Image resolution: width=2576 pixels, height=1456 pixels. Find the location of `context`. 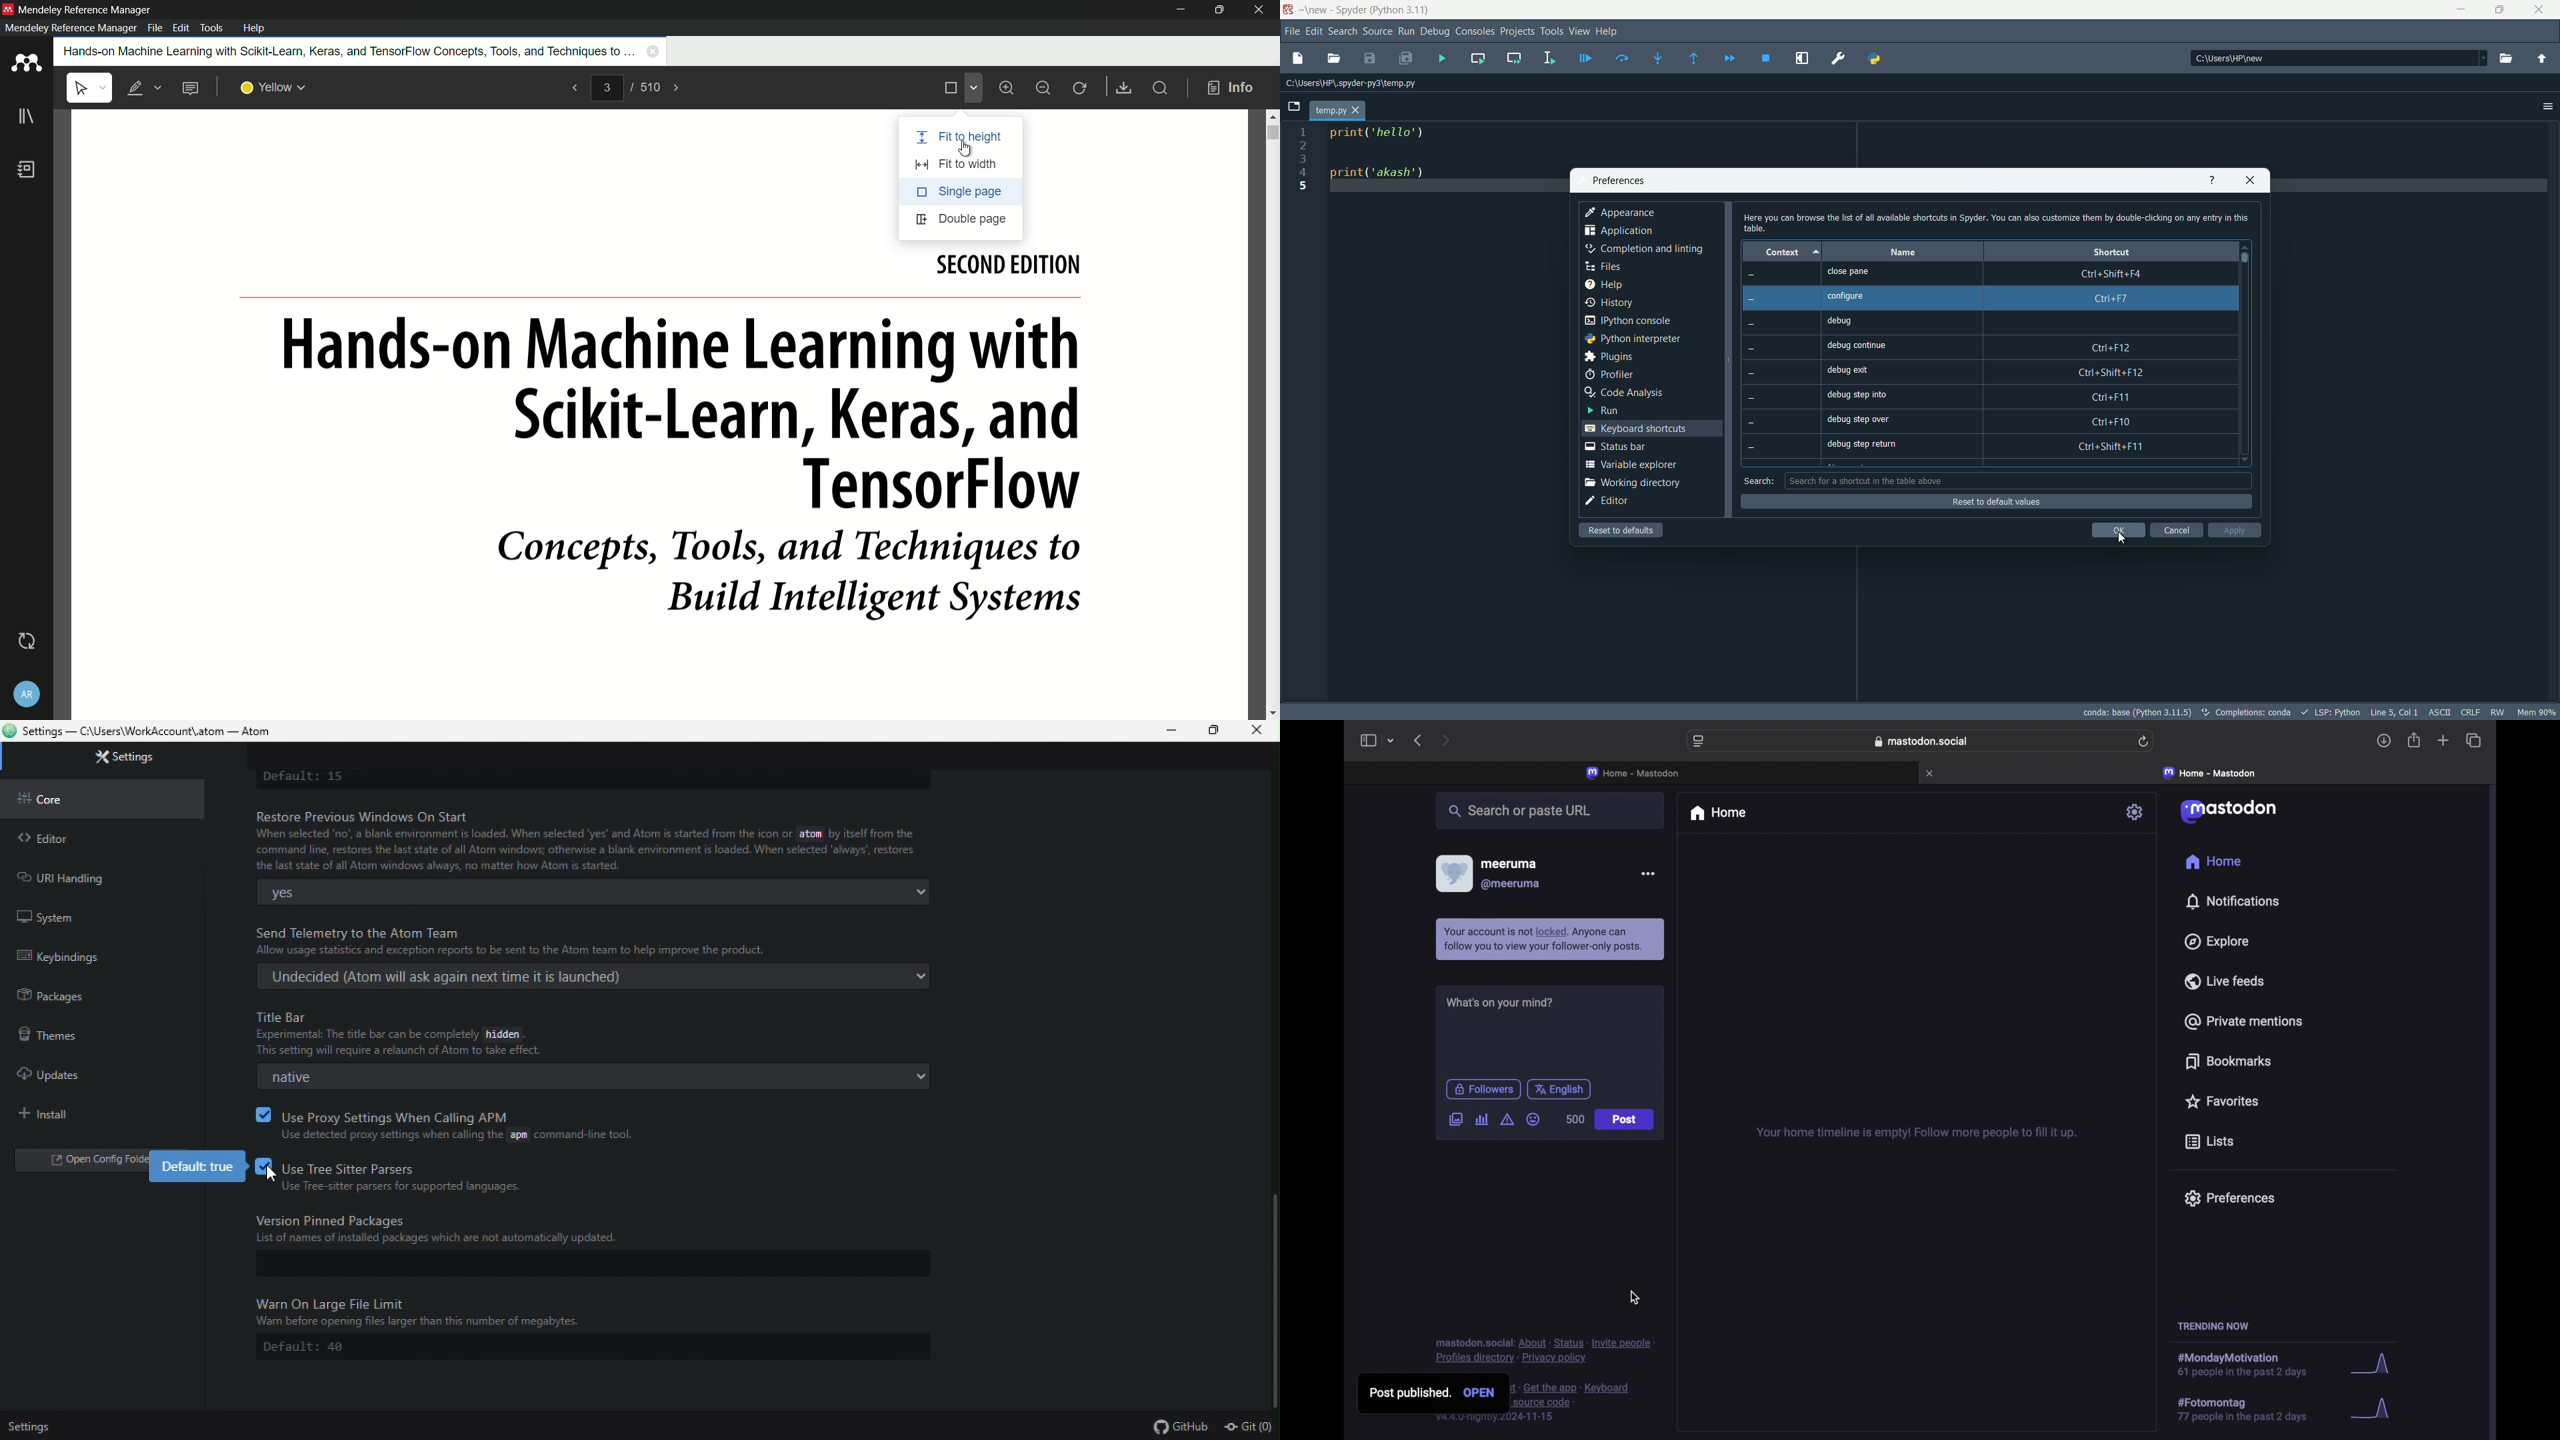

context is located at coordinates (1779, 253).